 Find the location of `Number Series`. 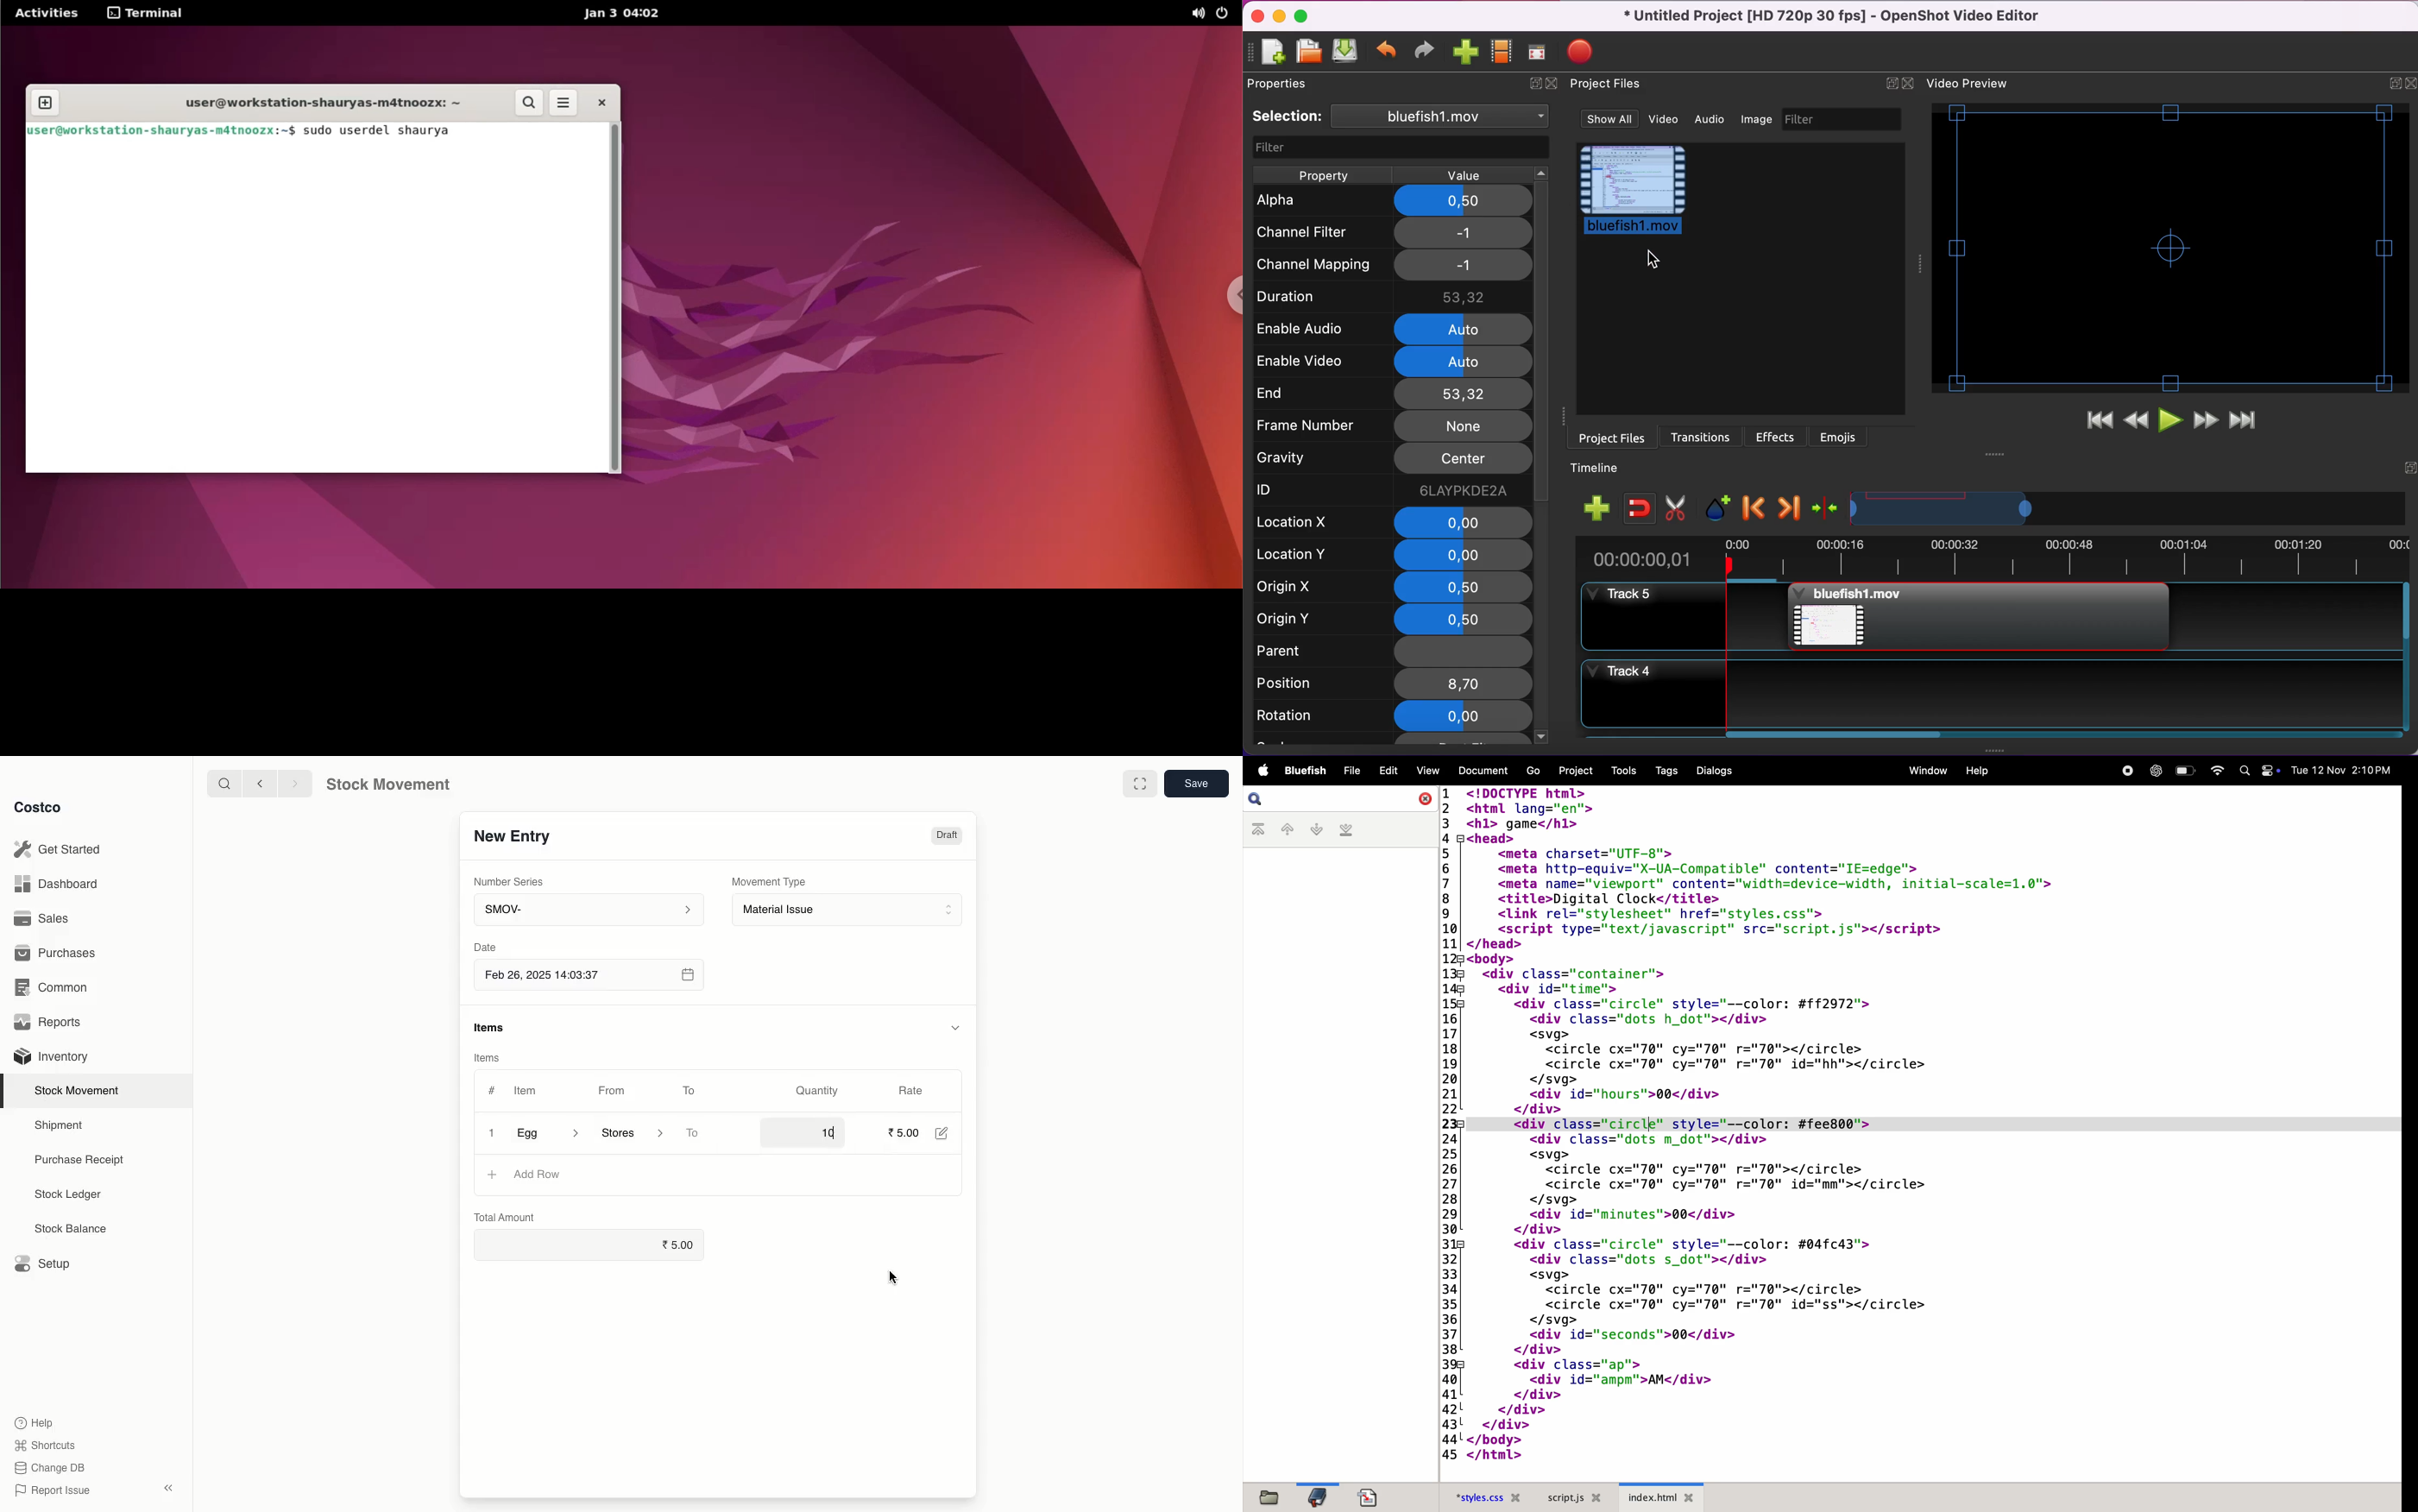

Number Series is located at coordinates (515, 885).